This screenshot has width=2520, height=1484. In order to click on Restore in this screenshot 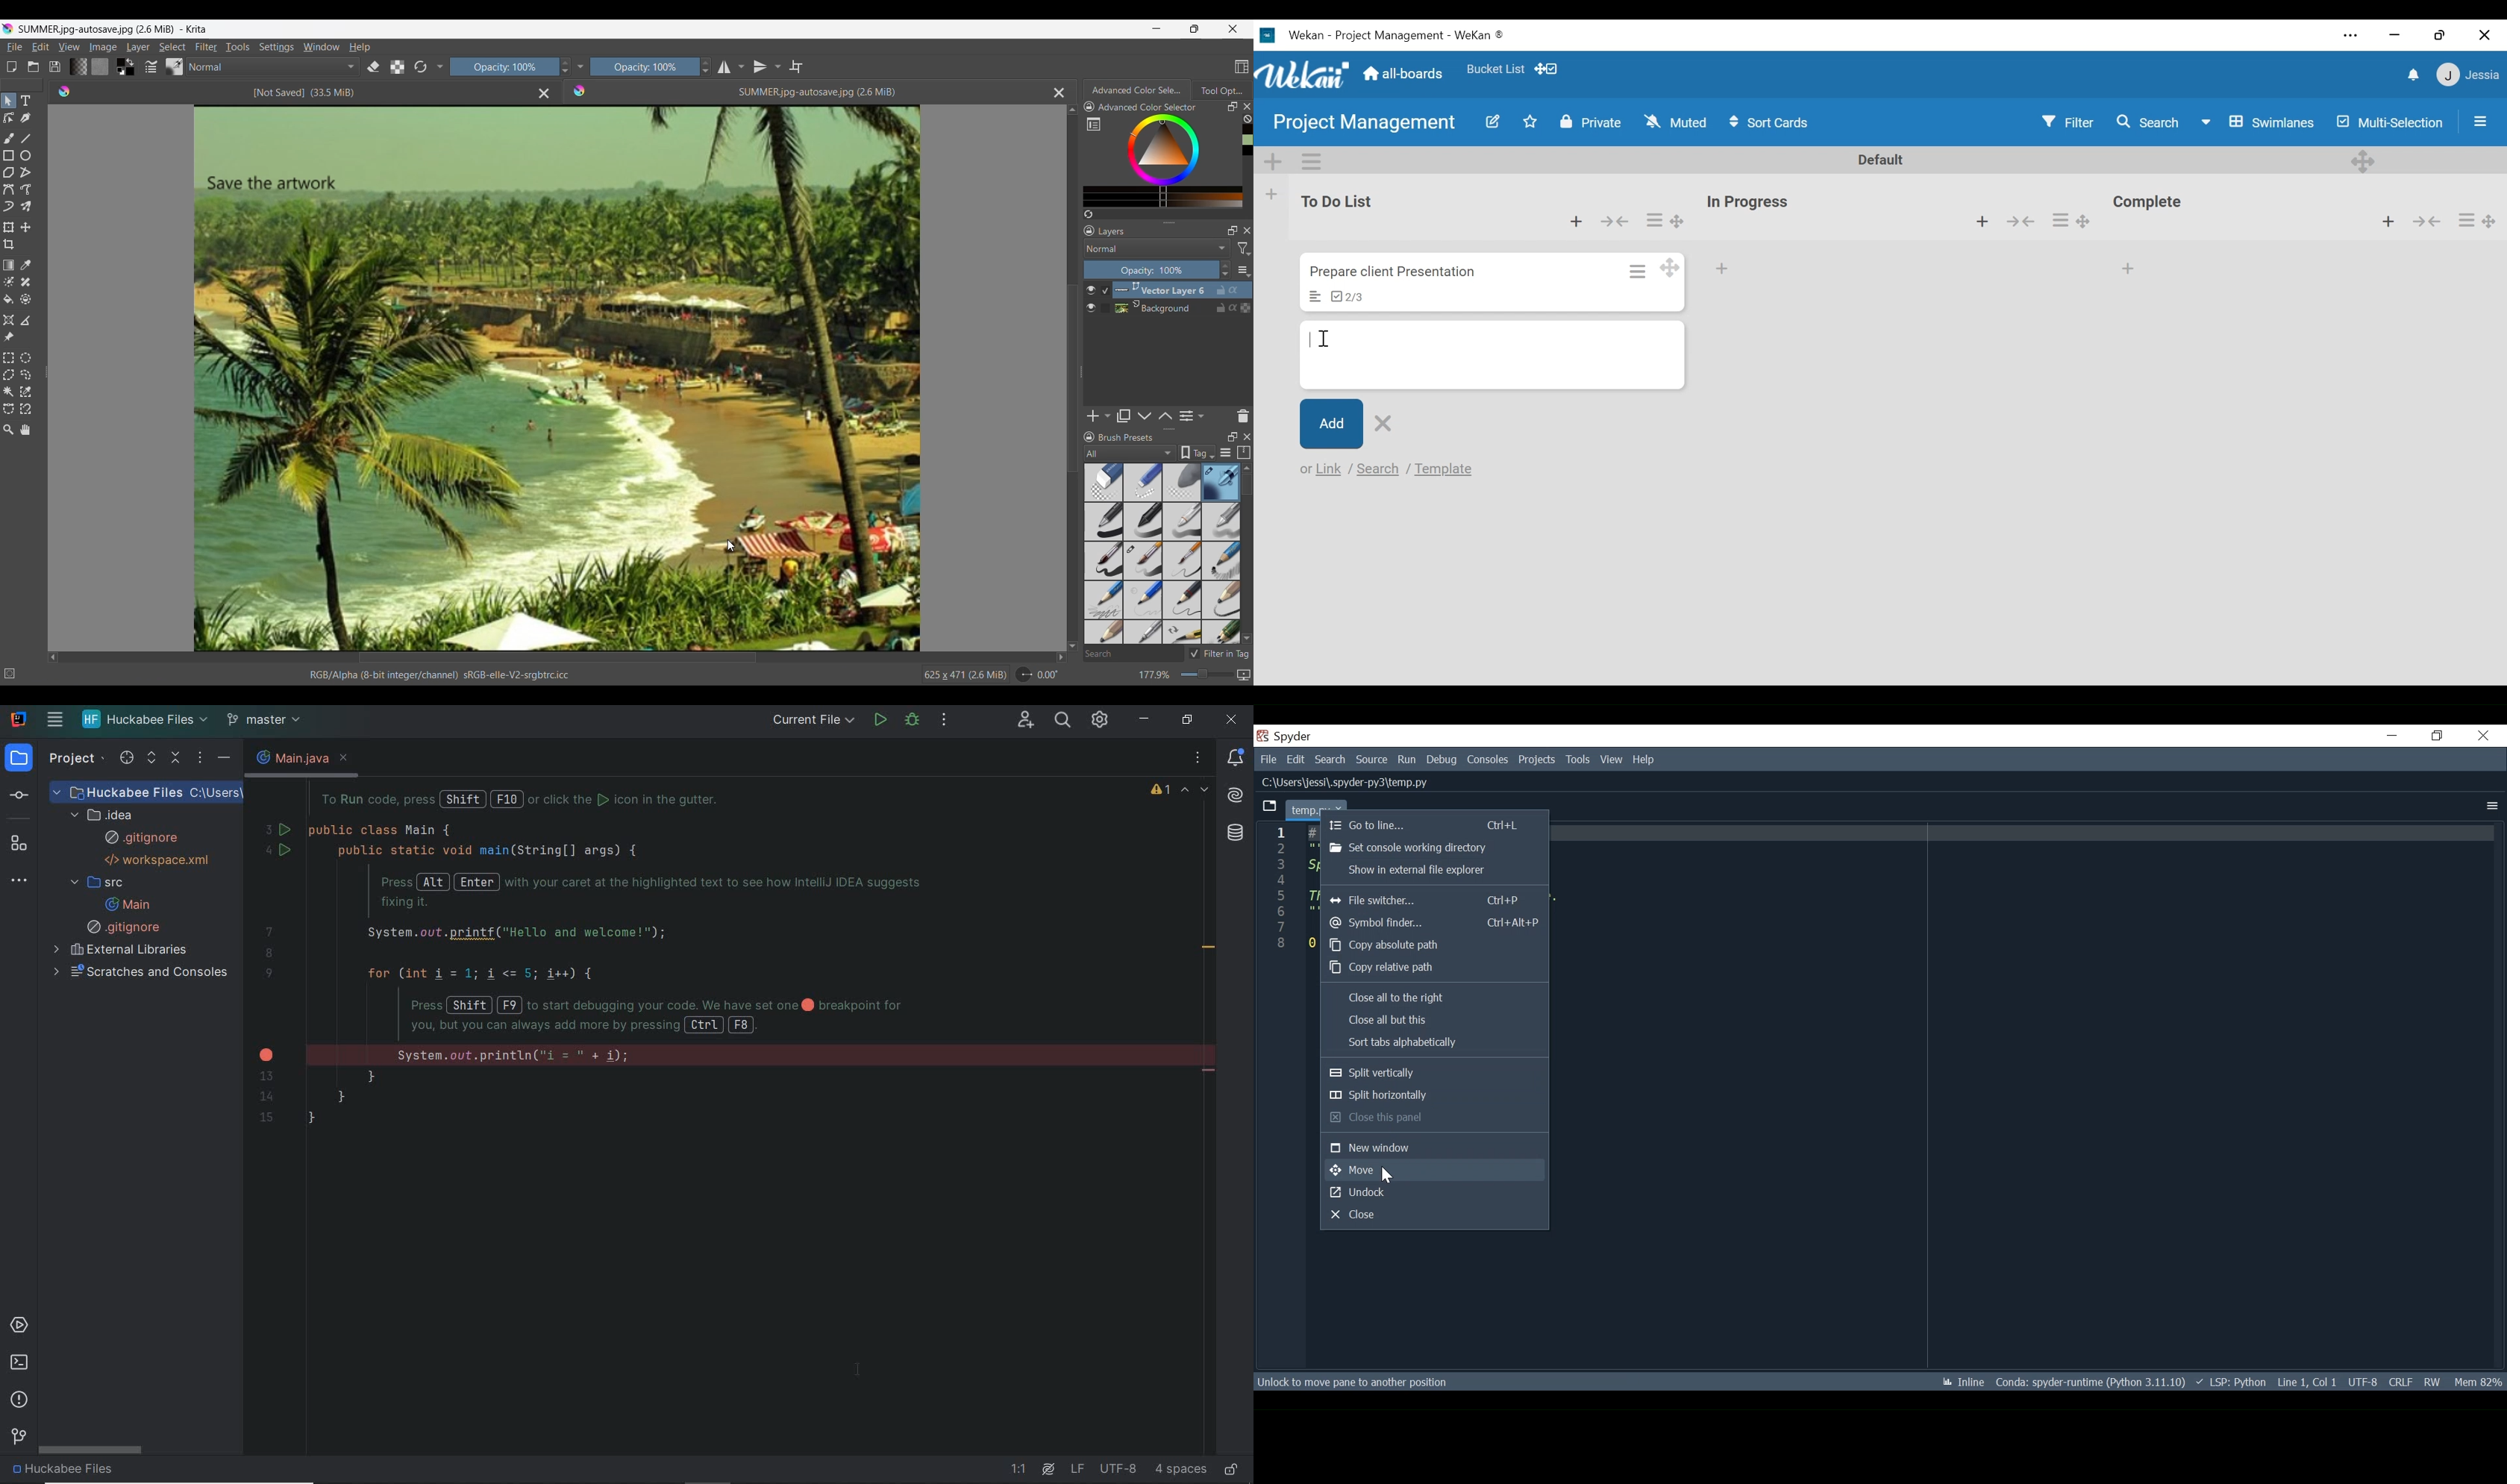, I will do `click(2438, 735)`.